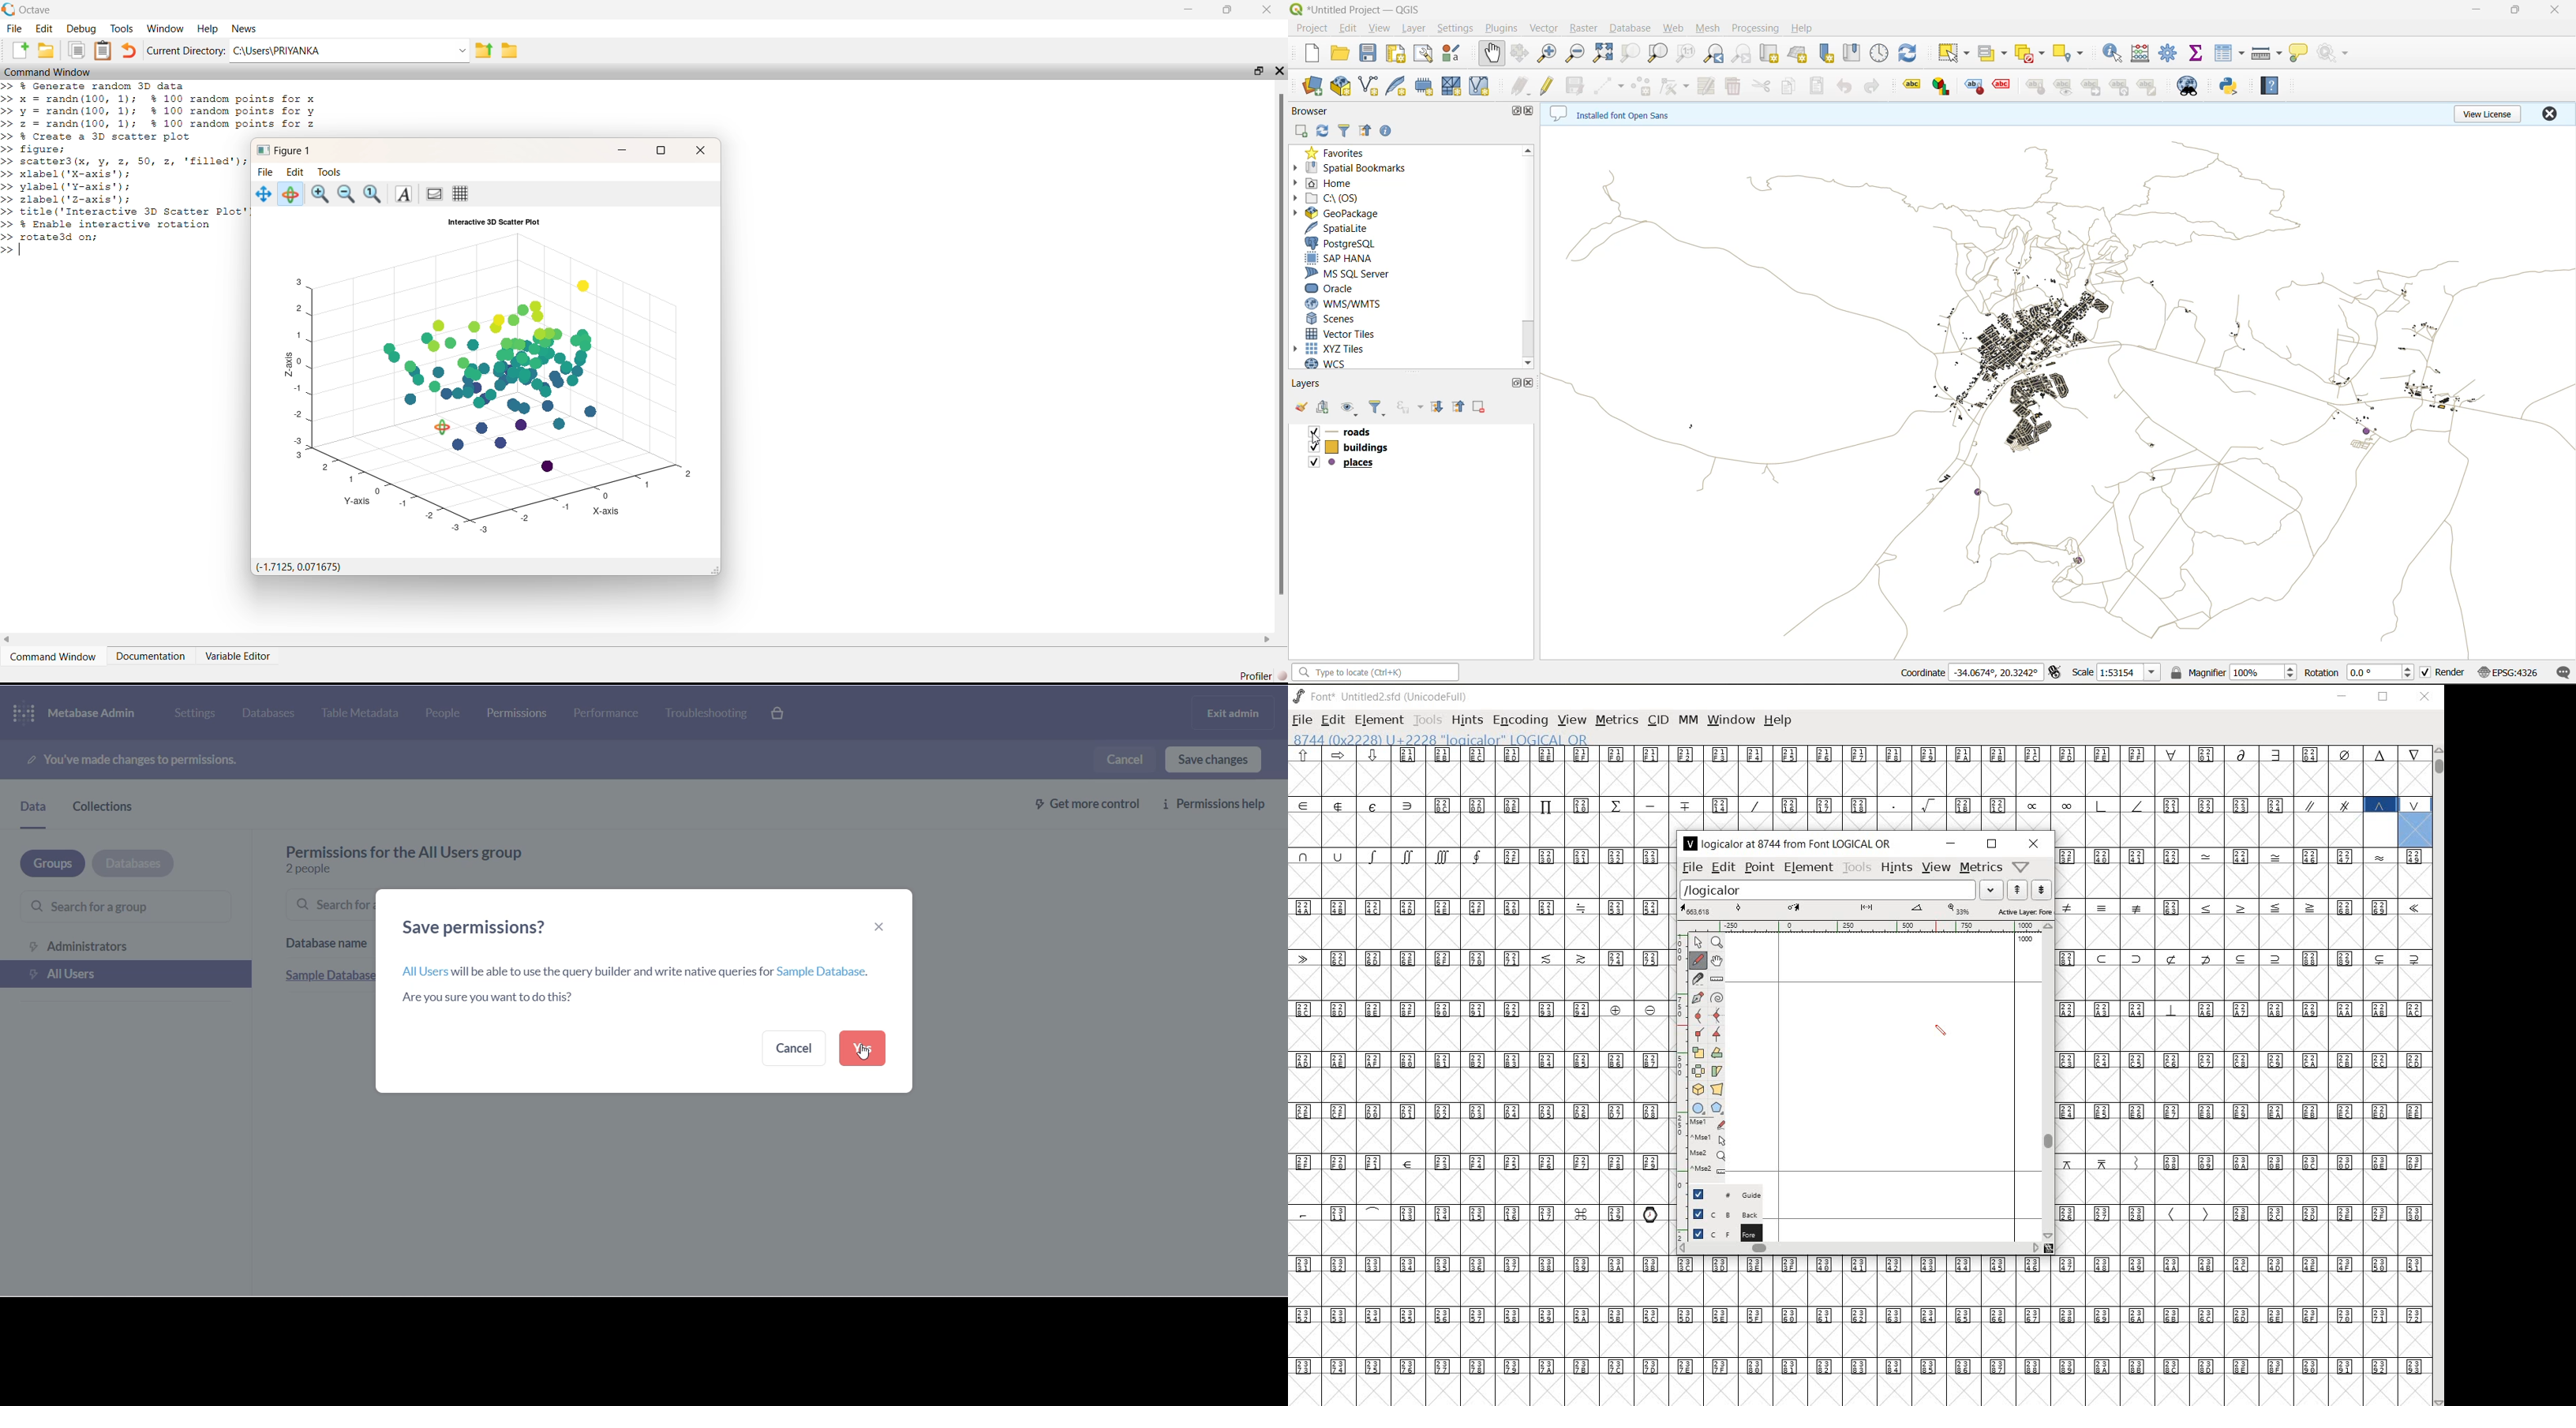 The width and height of the screenshot is (2576, 1428). I want to click on scroll by hand, so click(1717, 961).